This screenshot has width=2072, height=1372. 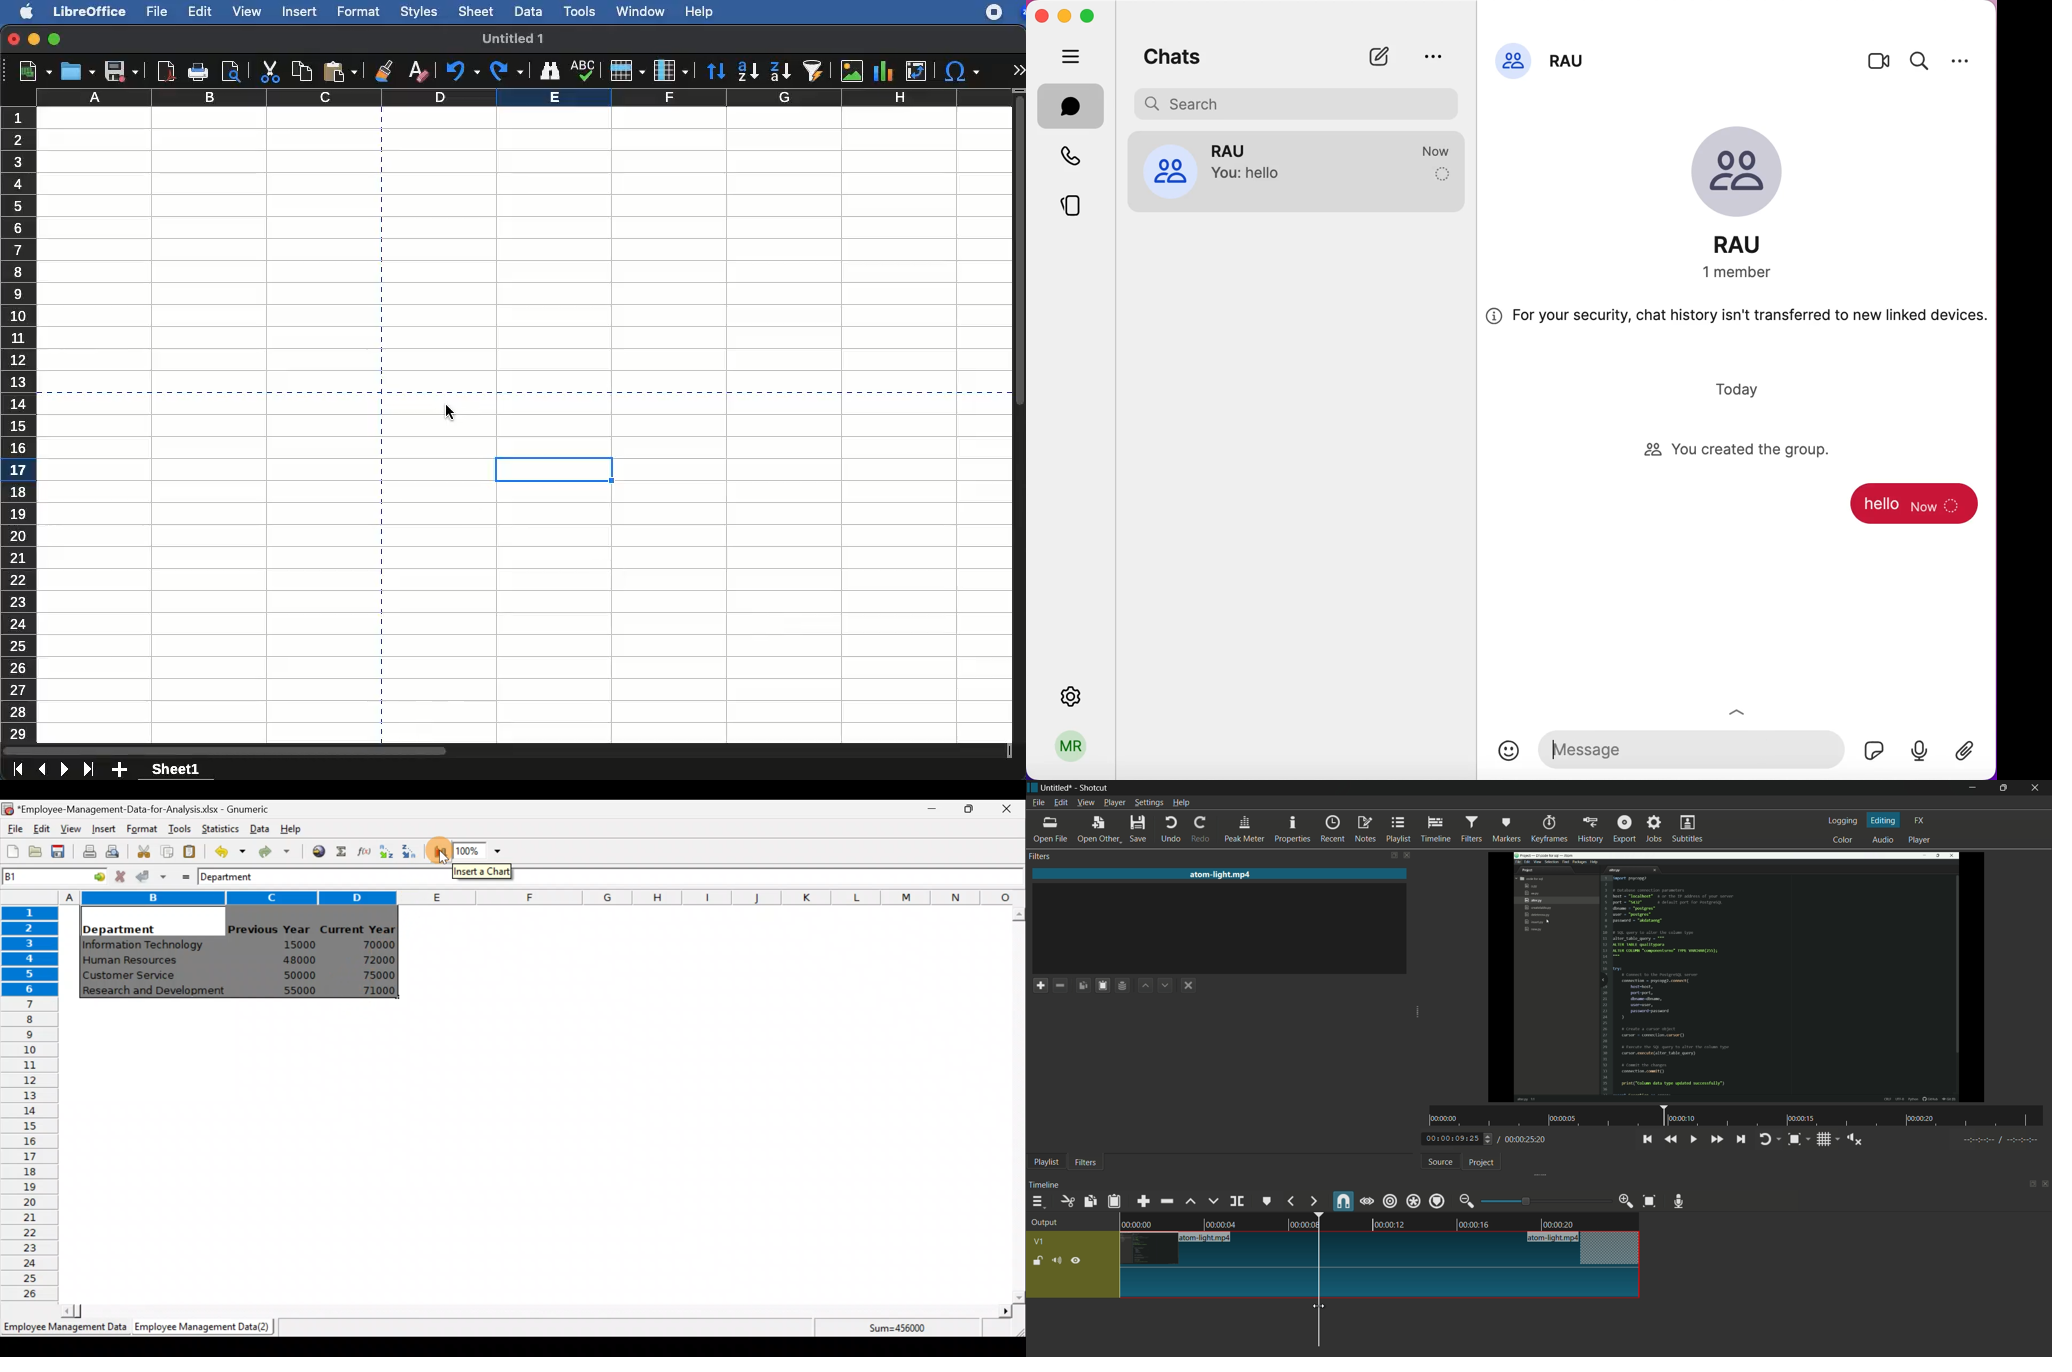 What do you see at coordinates (1006, 810) in the screenshot?
I see `Close` at bounding box center [1006, 810].